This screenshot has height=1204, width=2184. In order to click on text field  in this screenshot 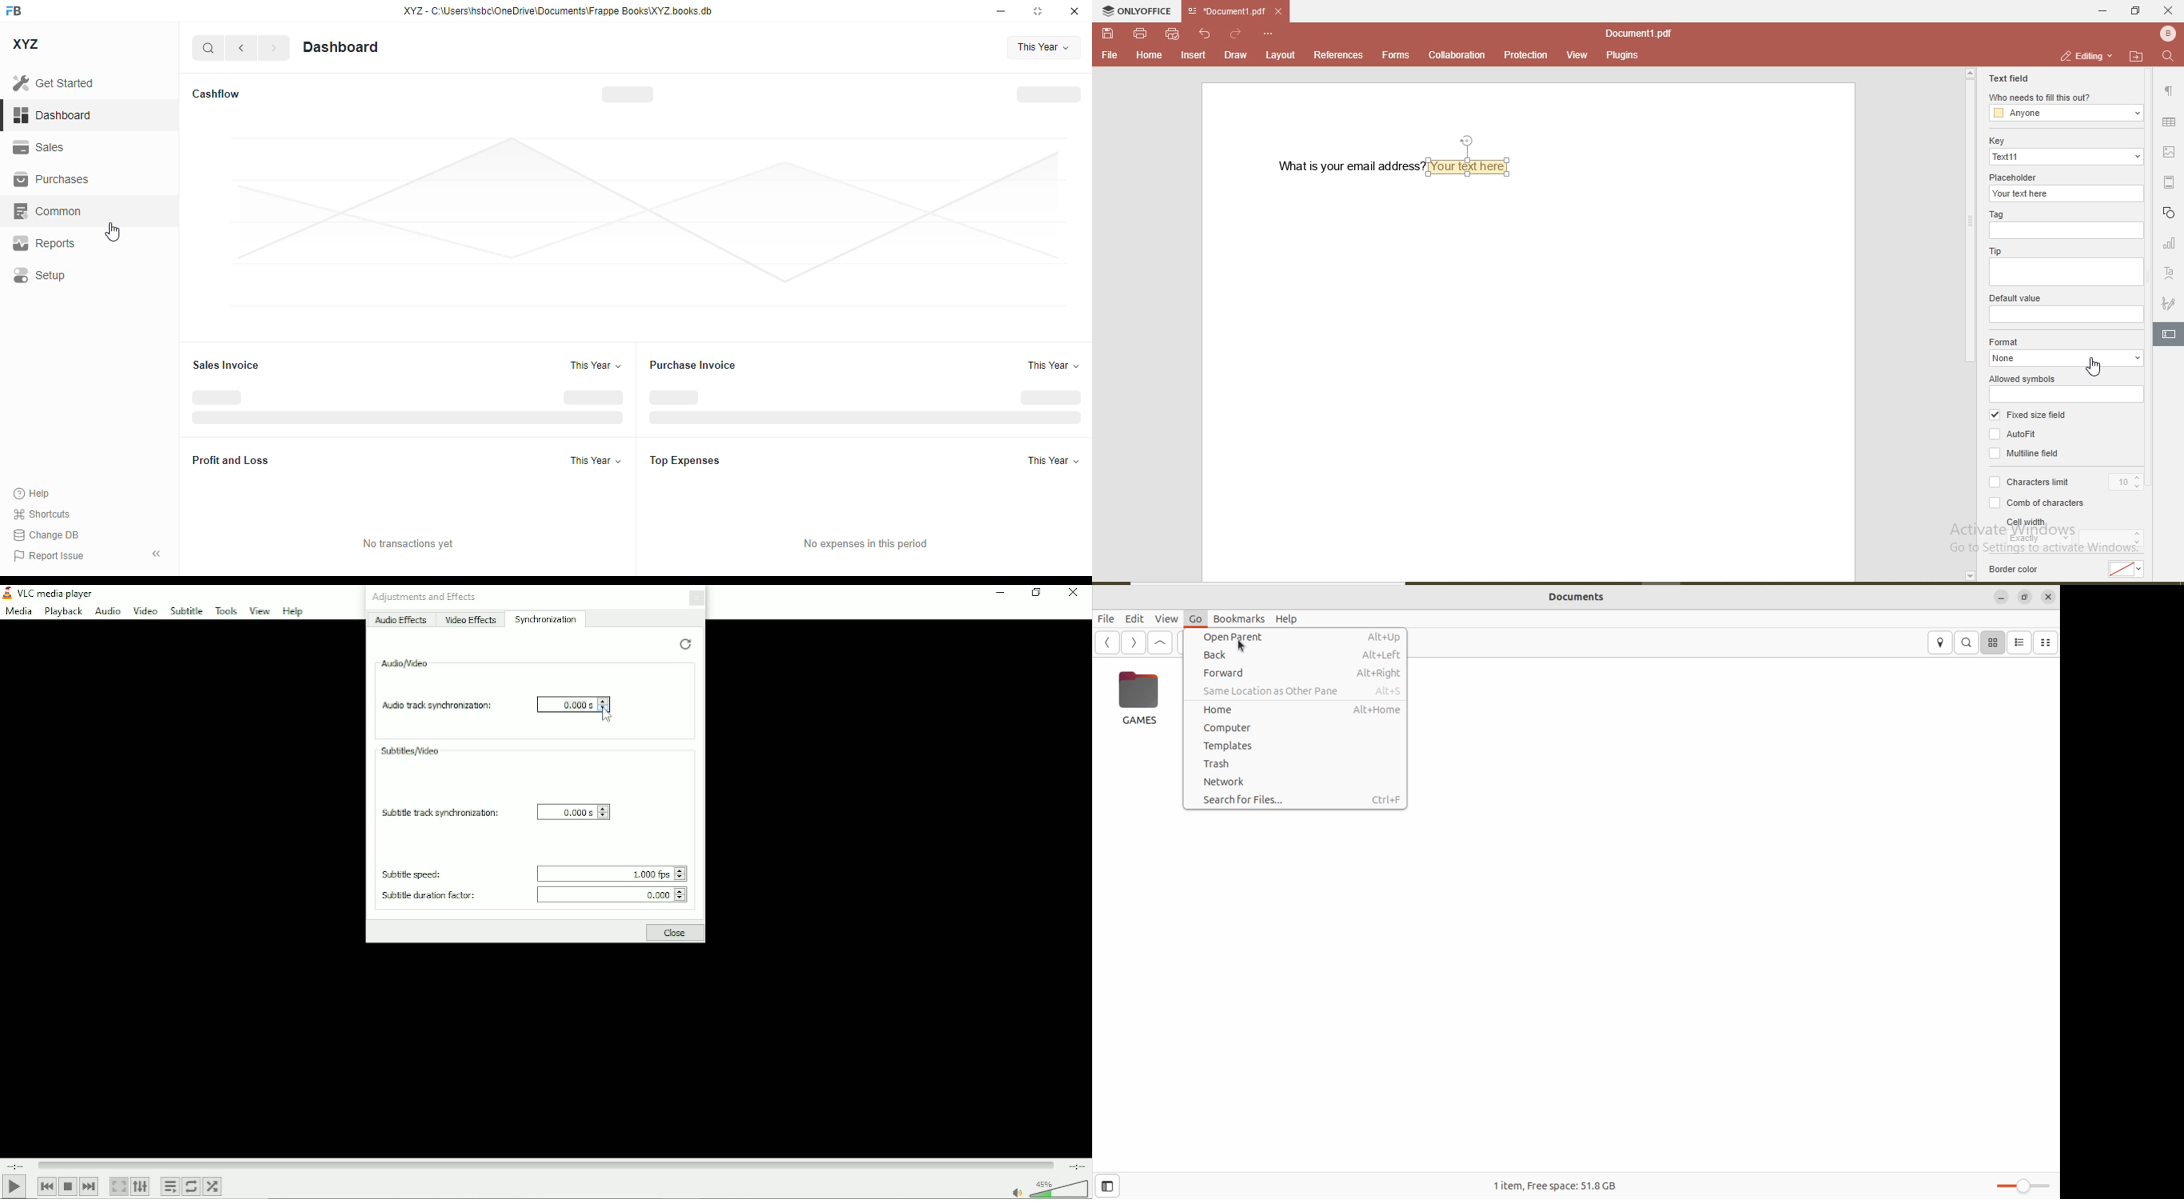, I will do `click(2009, 77)`.